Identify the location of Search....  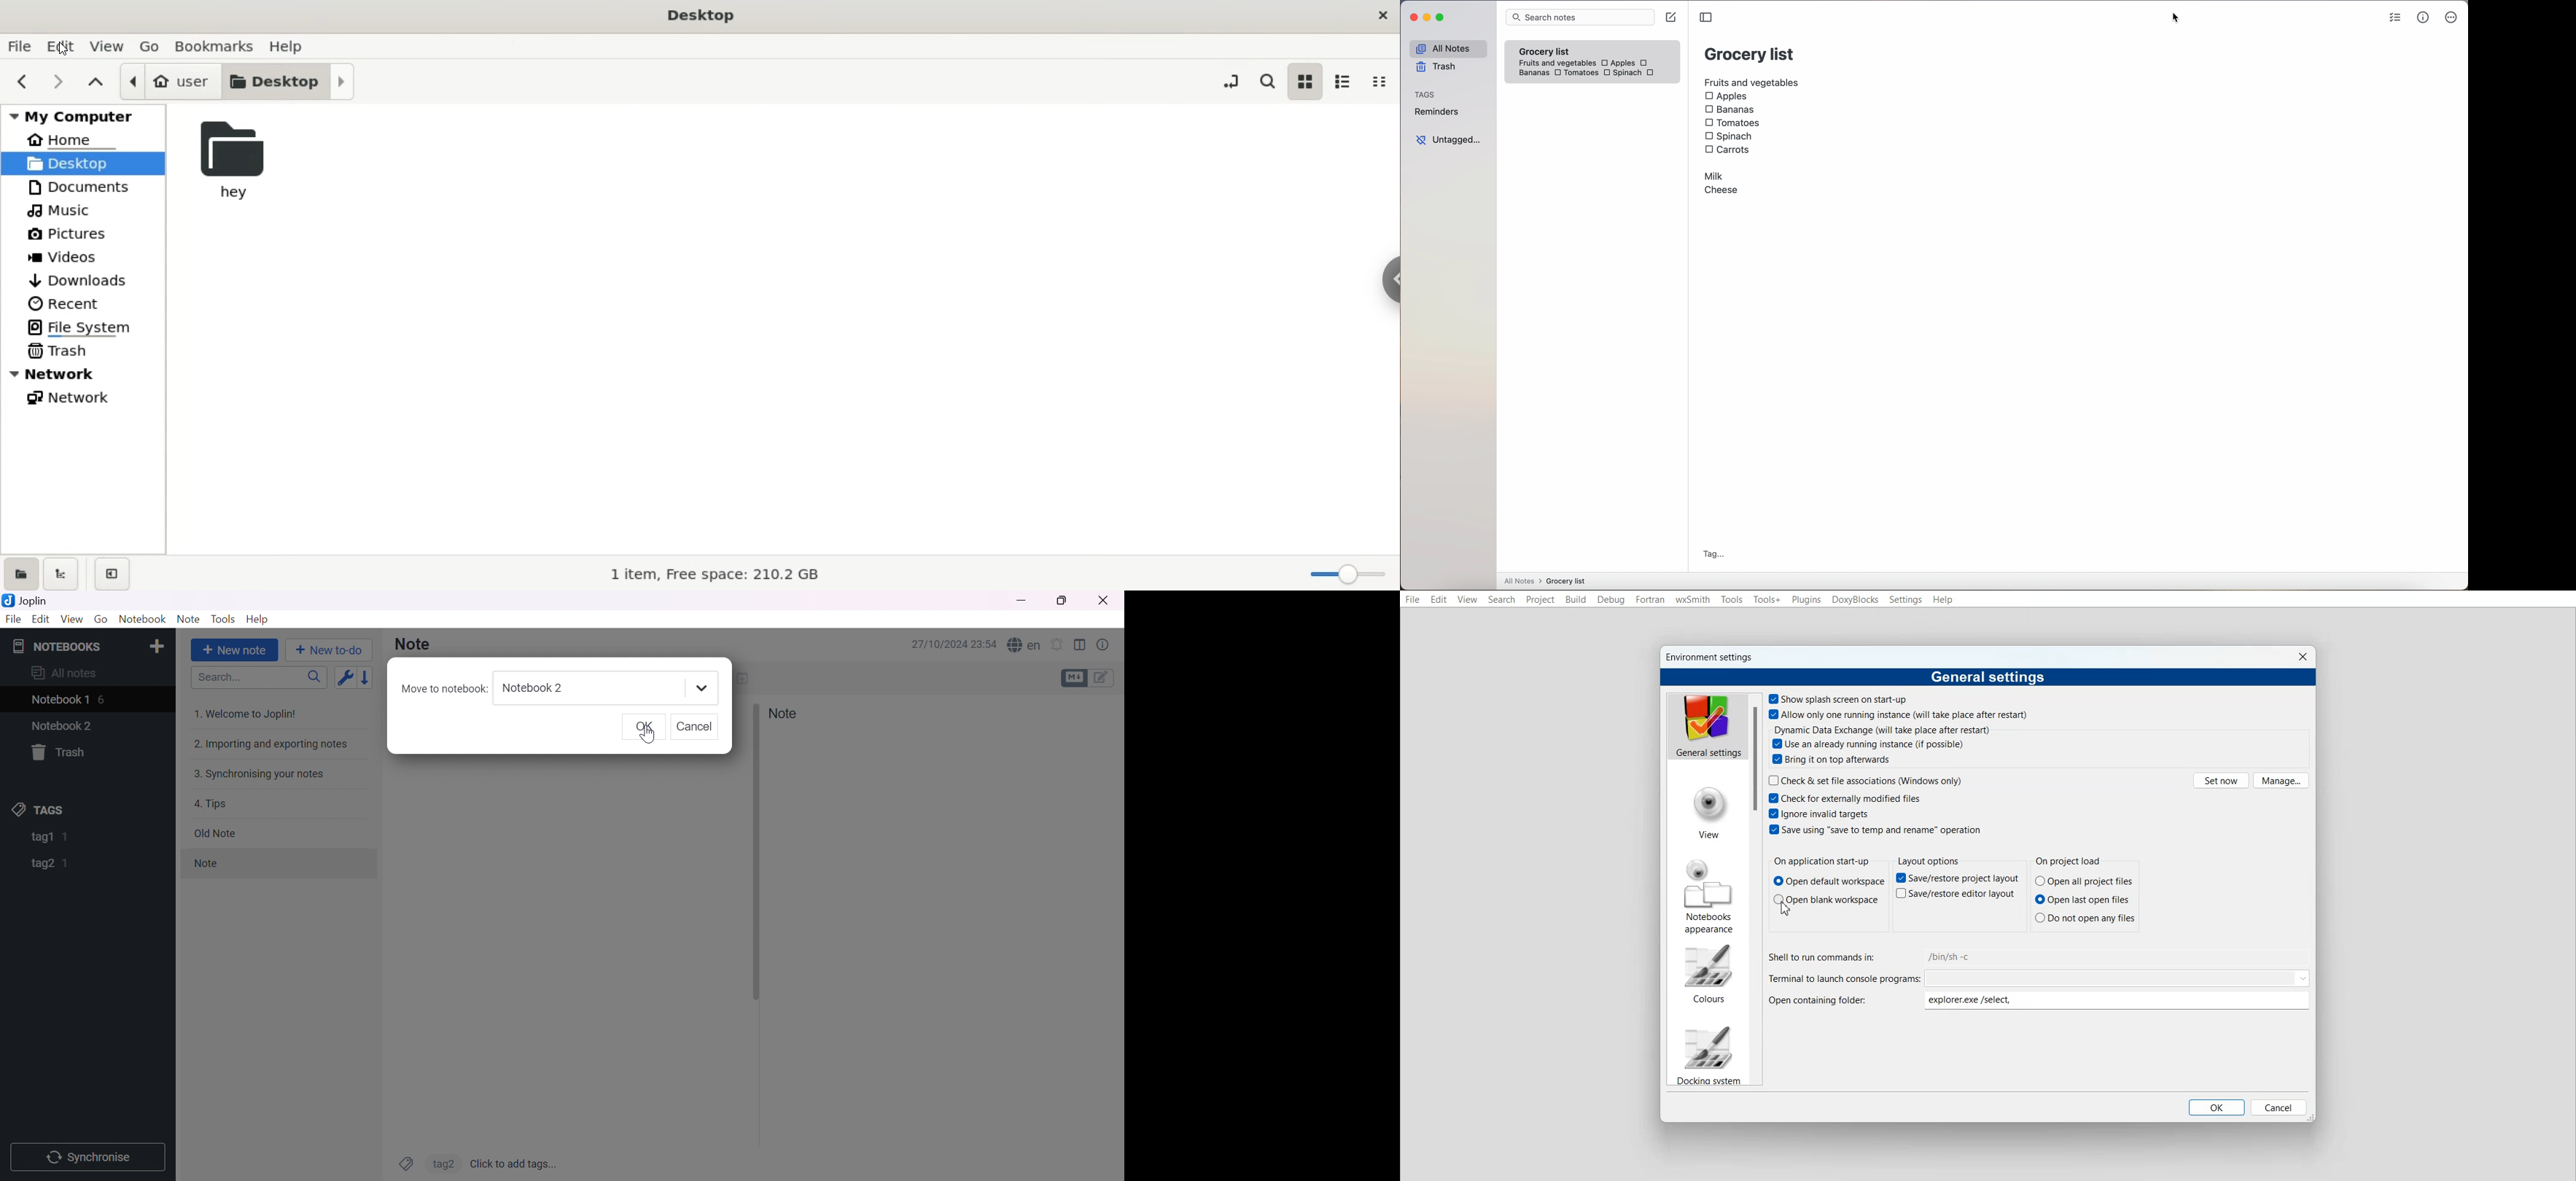
(217, 678).